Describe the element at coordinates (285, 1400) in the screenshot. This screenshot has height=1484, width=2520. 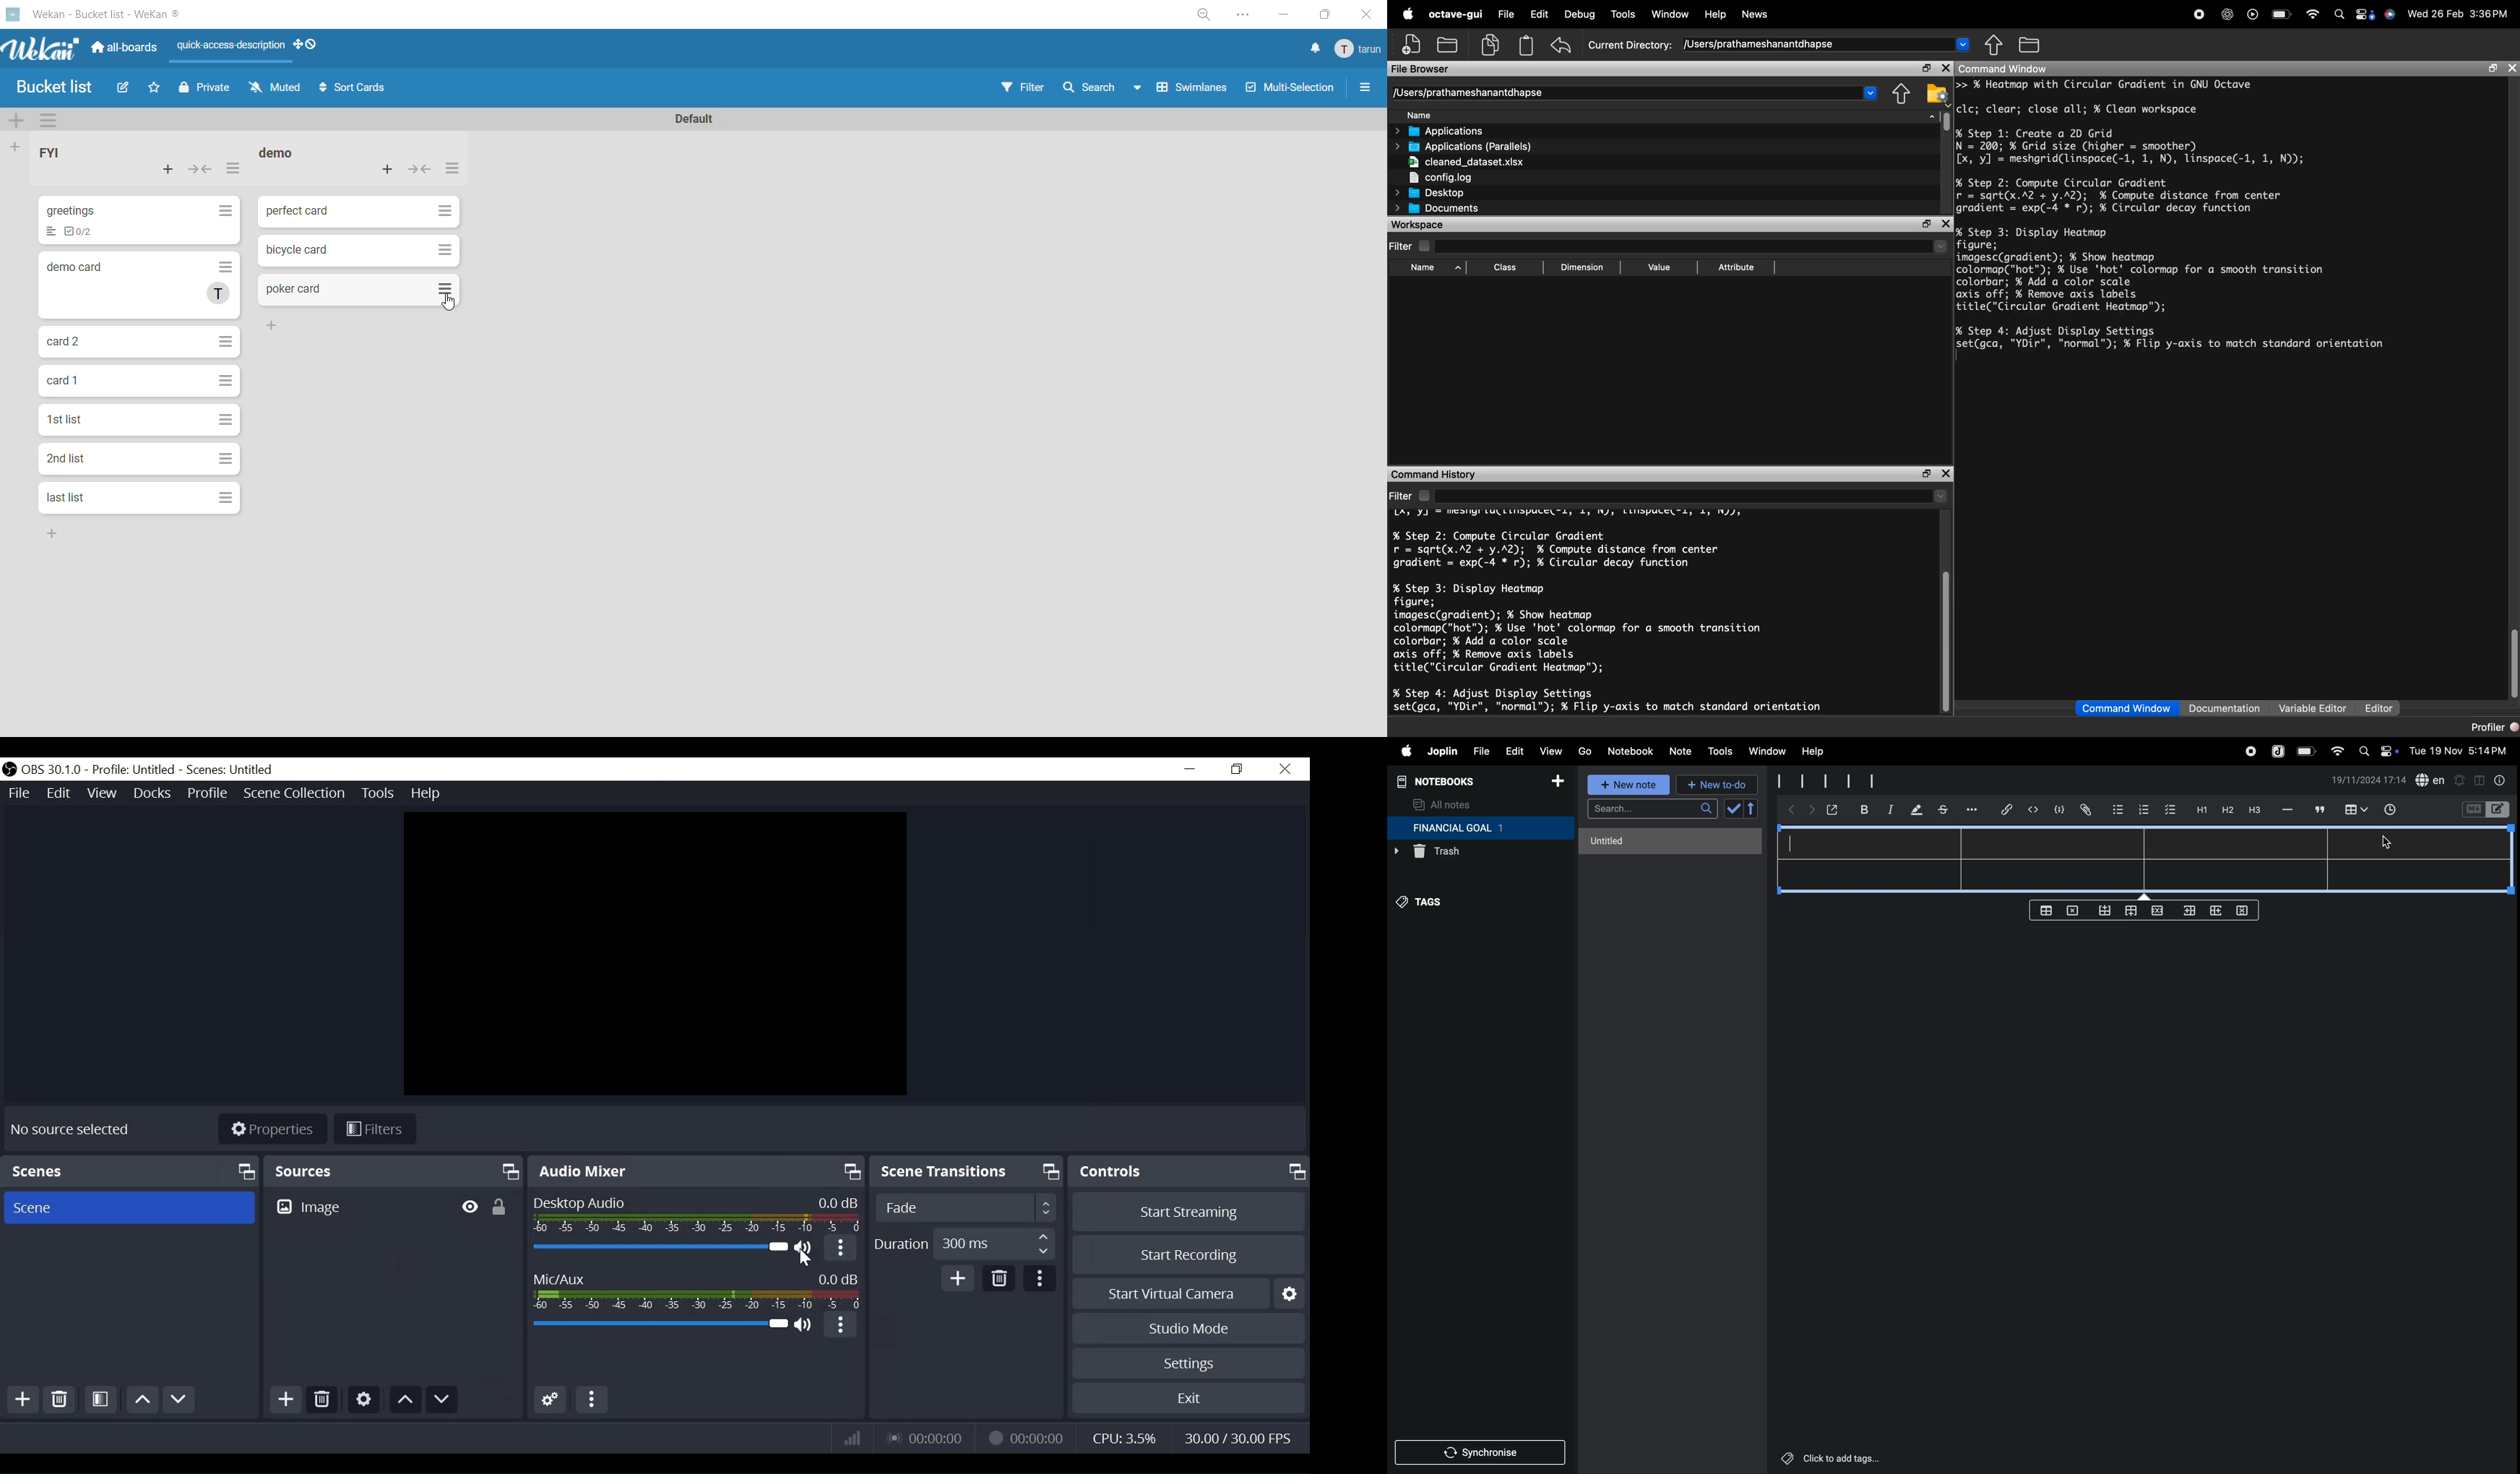
I see `Add` at that location.